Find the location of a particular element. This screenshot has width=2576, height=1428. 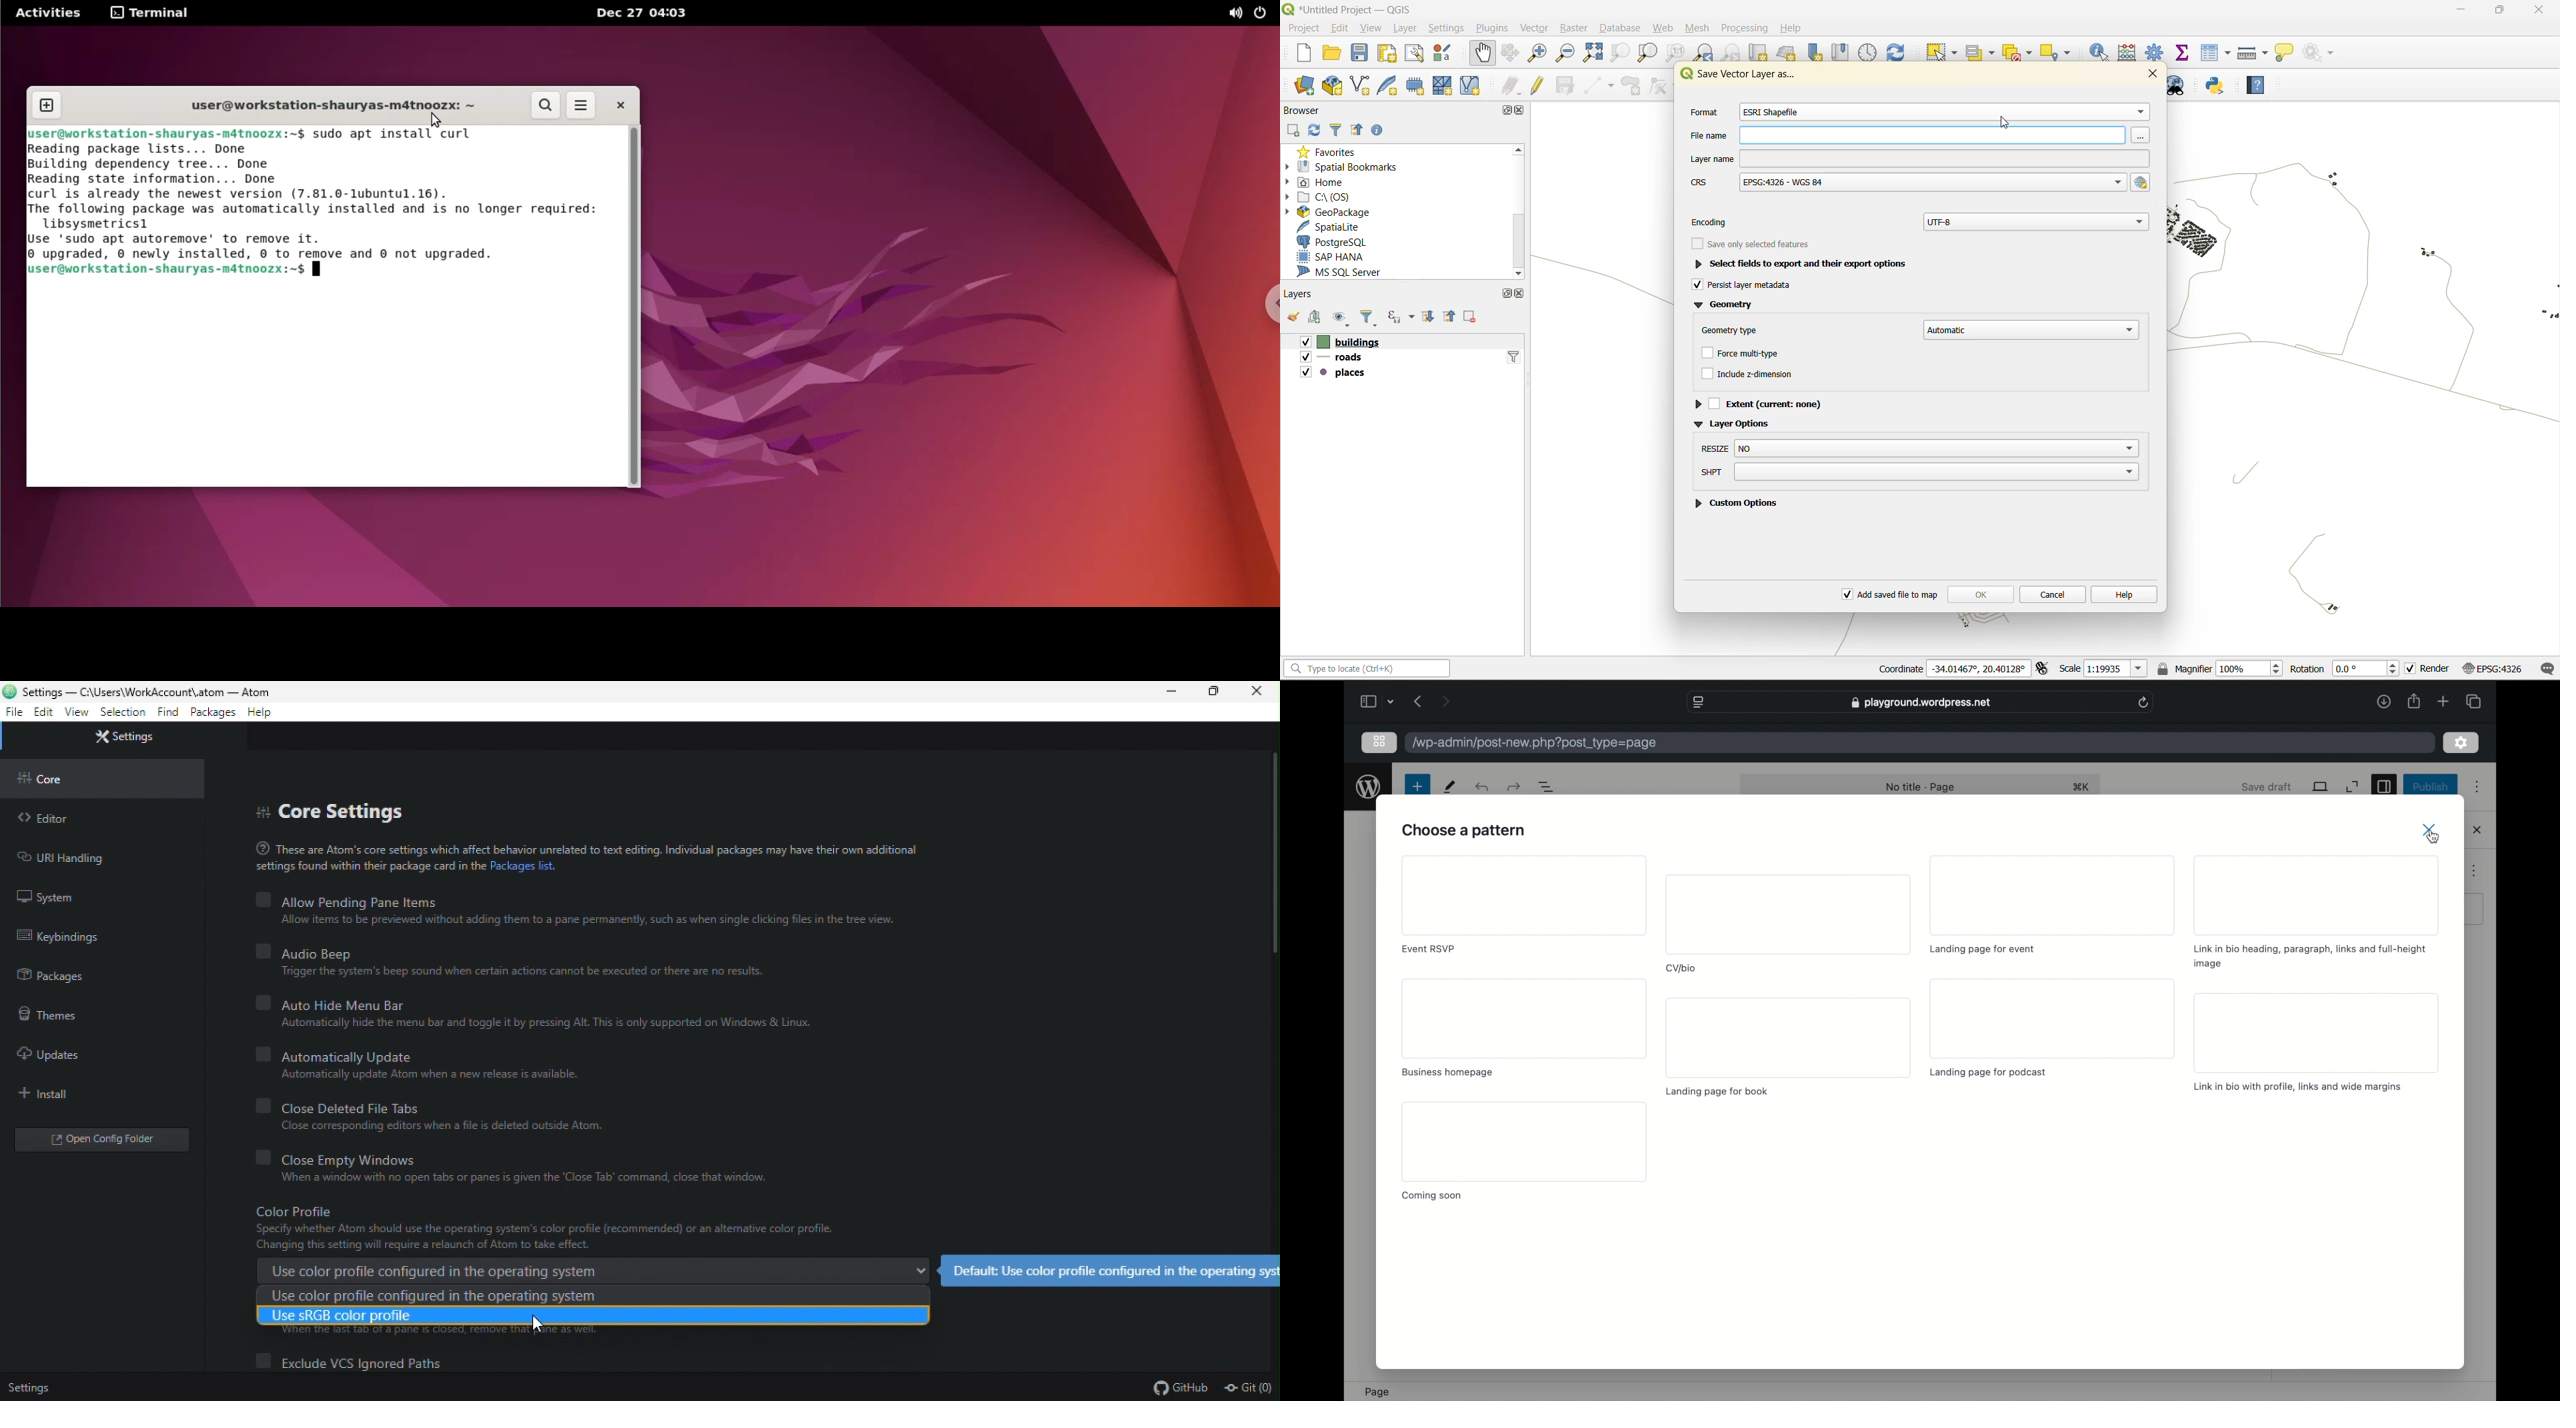

magnifier is located at coordinates (2219, 670).